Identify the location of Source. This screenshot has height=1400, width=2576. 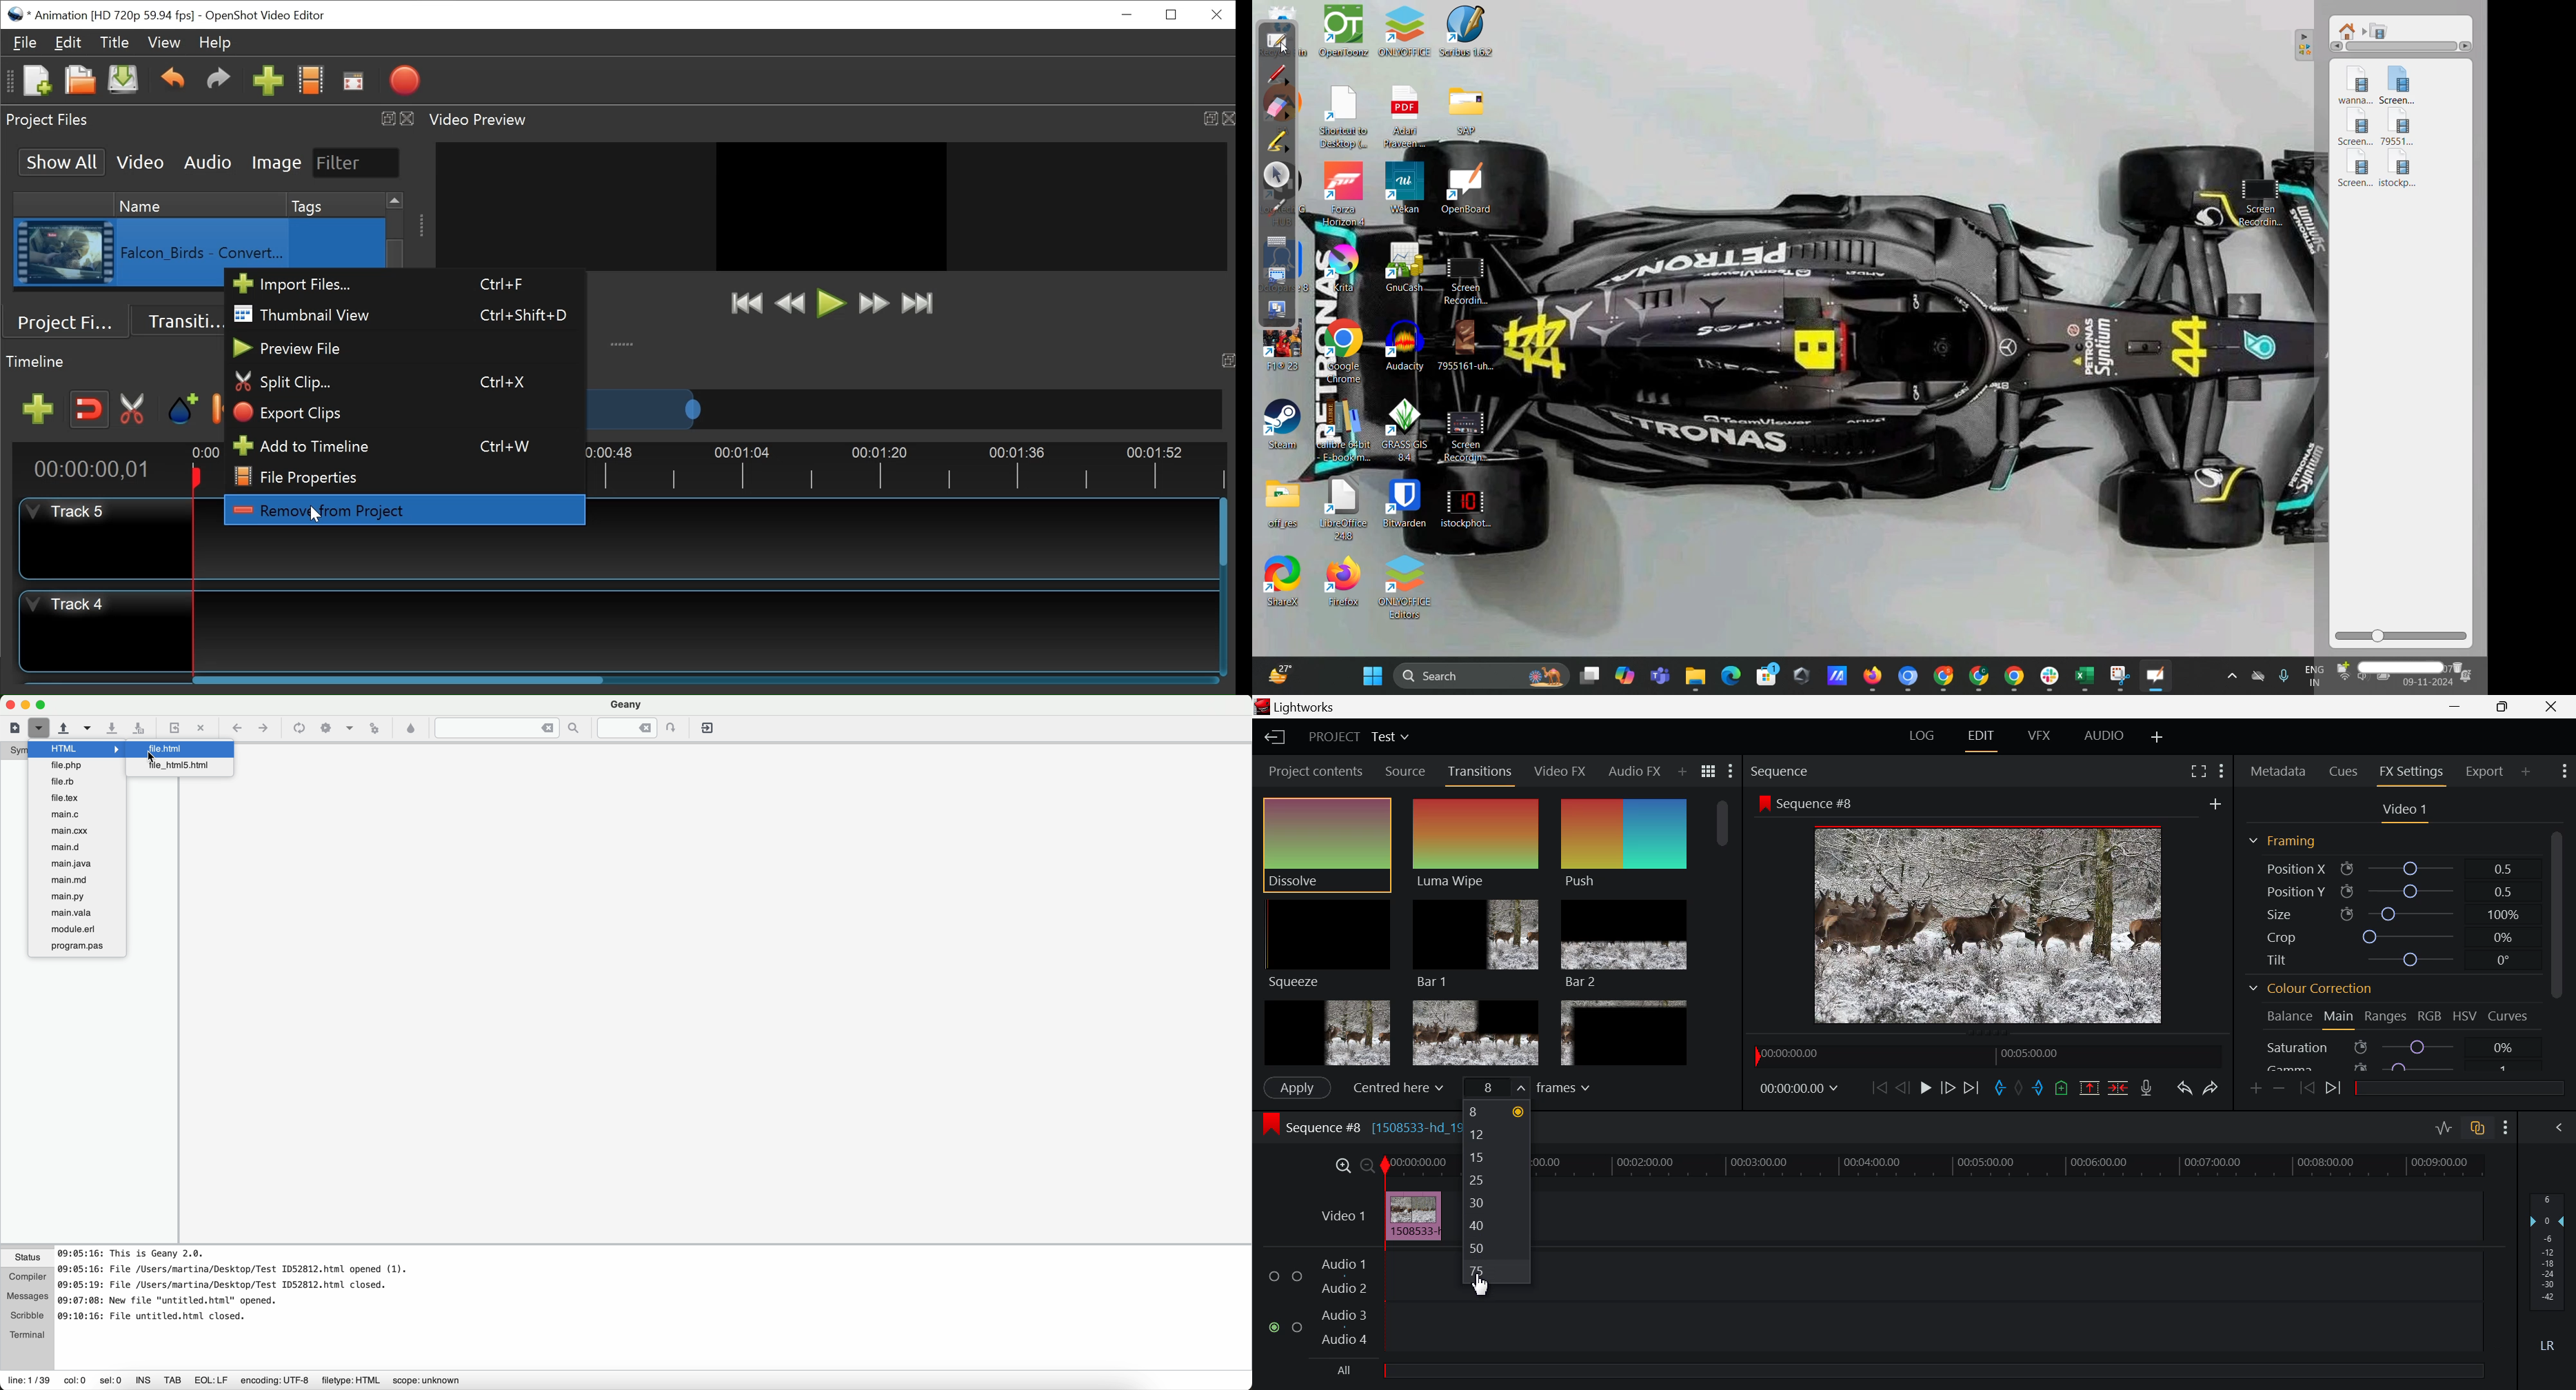
(1402, 771).